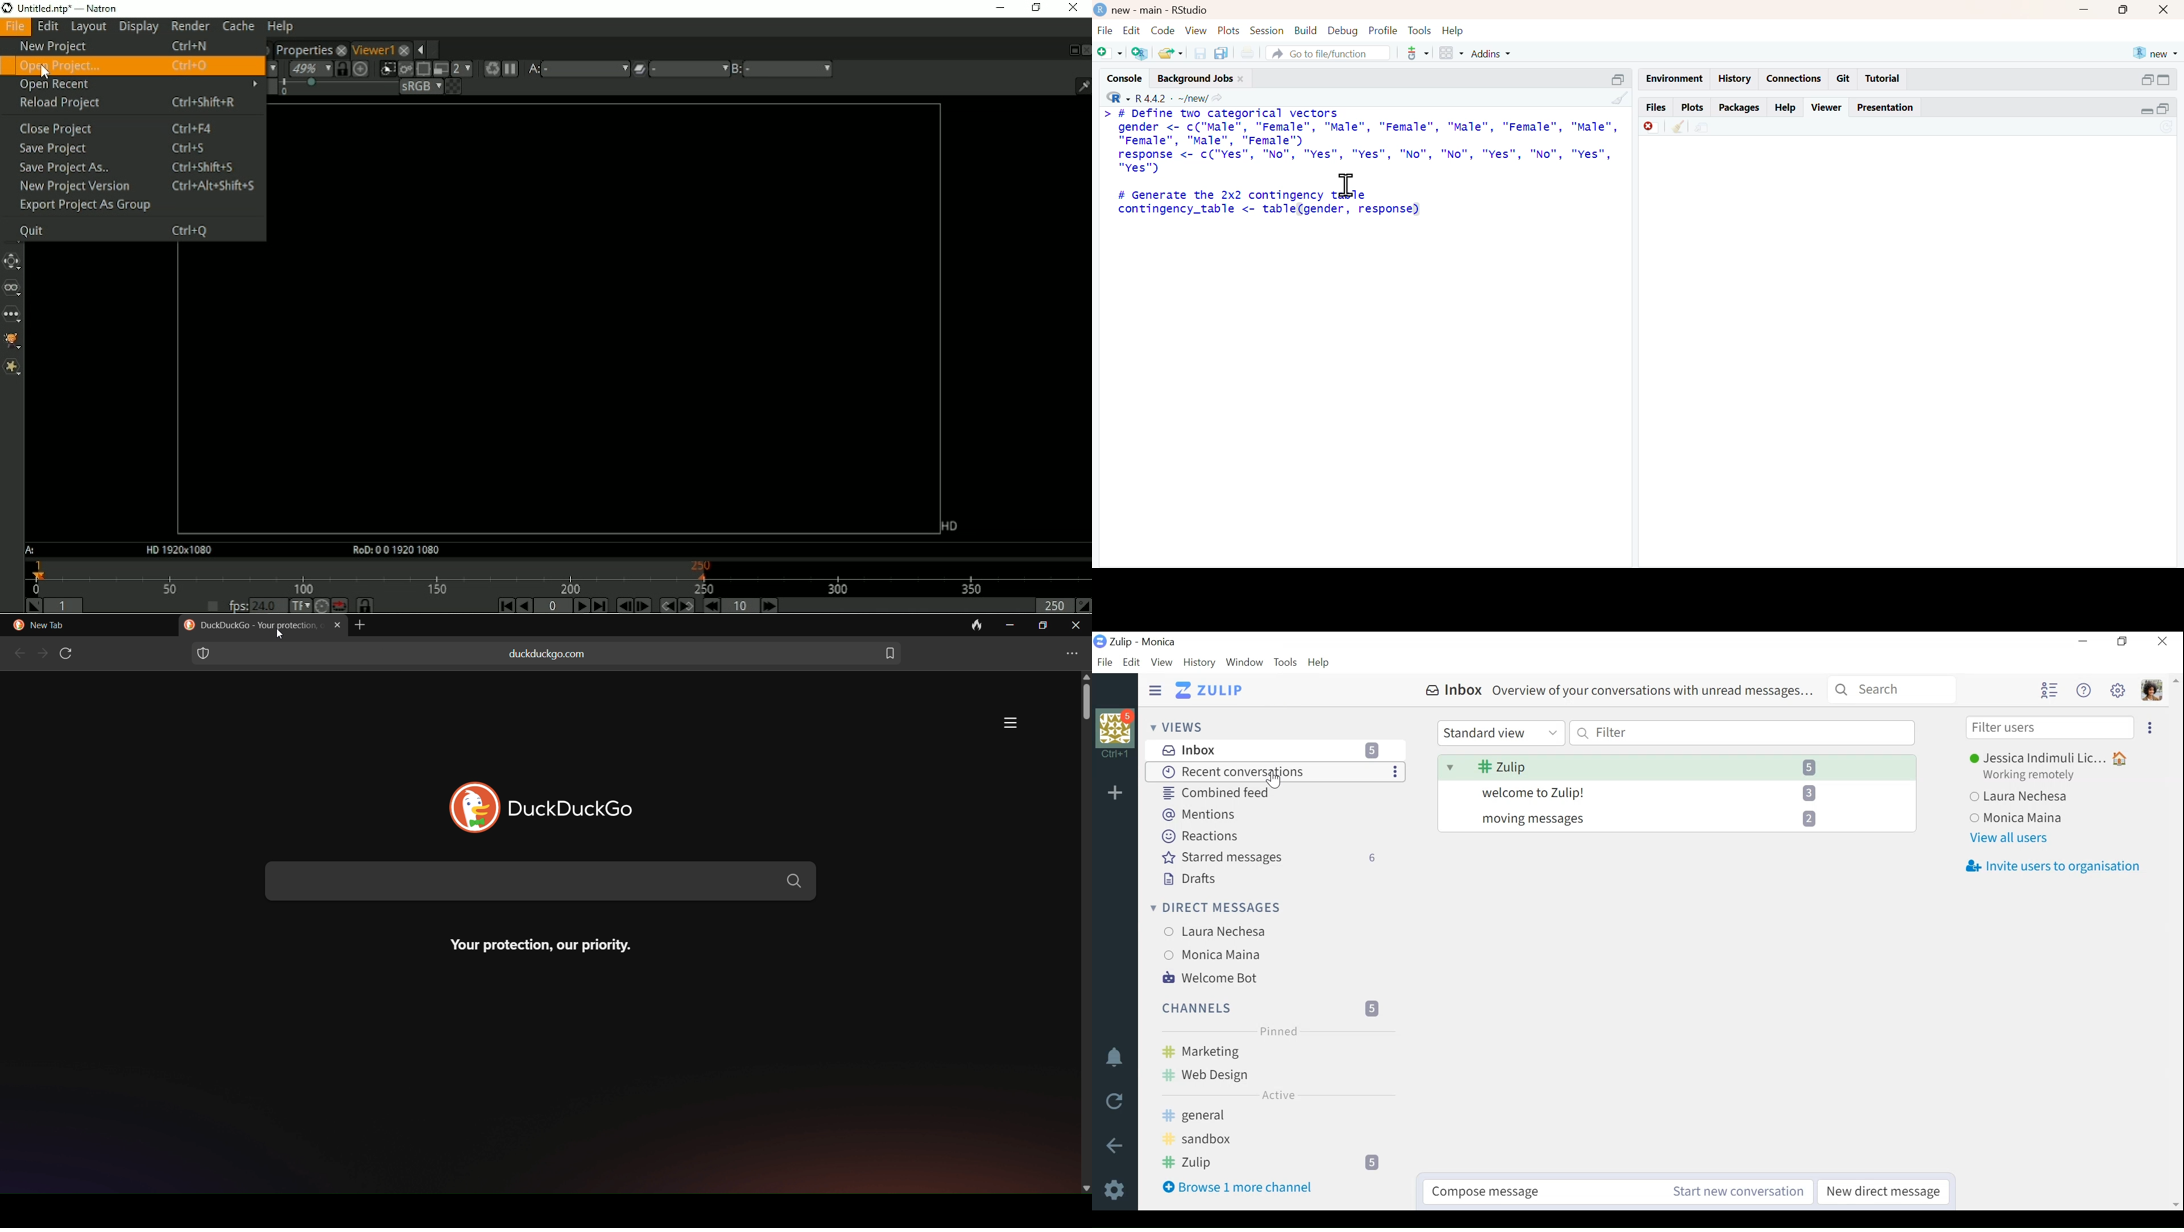  Describe the element at coordinates (1116, 793) in the screenshot. I see `Add organisation` at that location.